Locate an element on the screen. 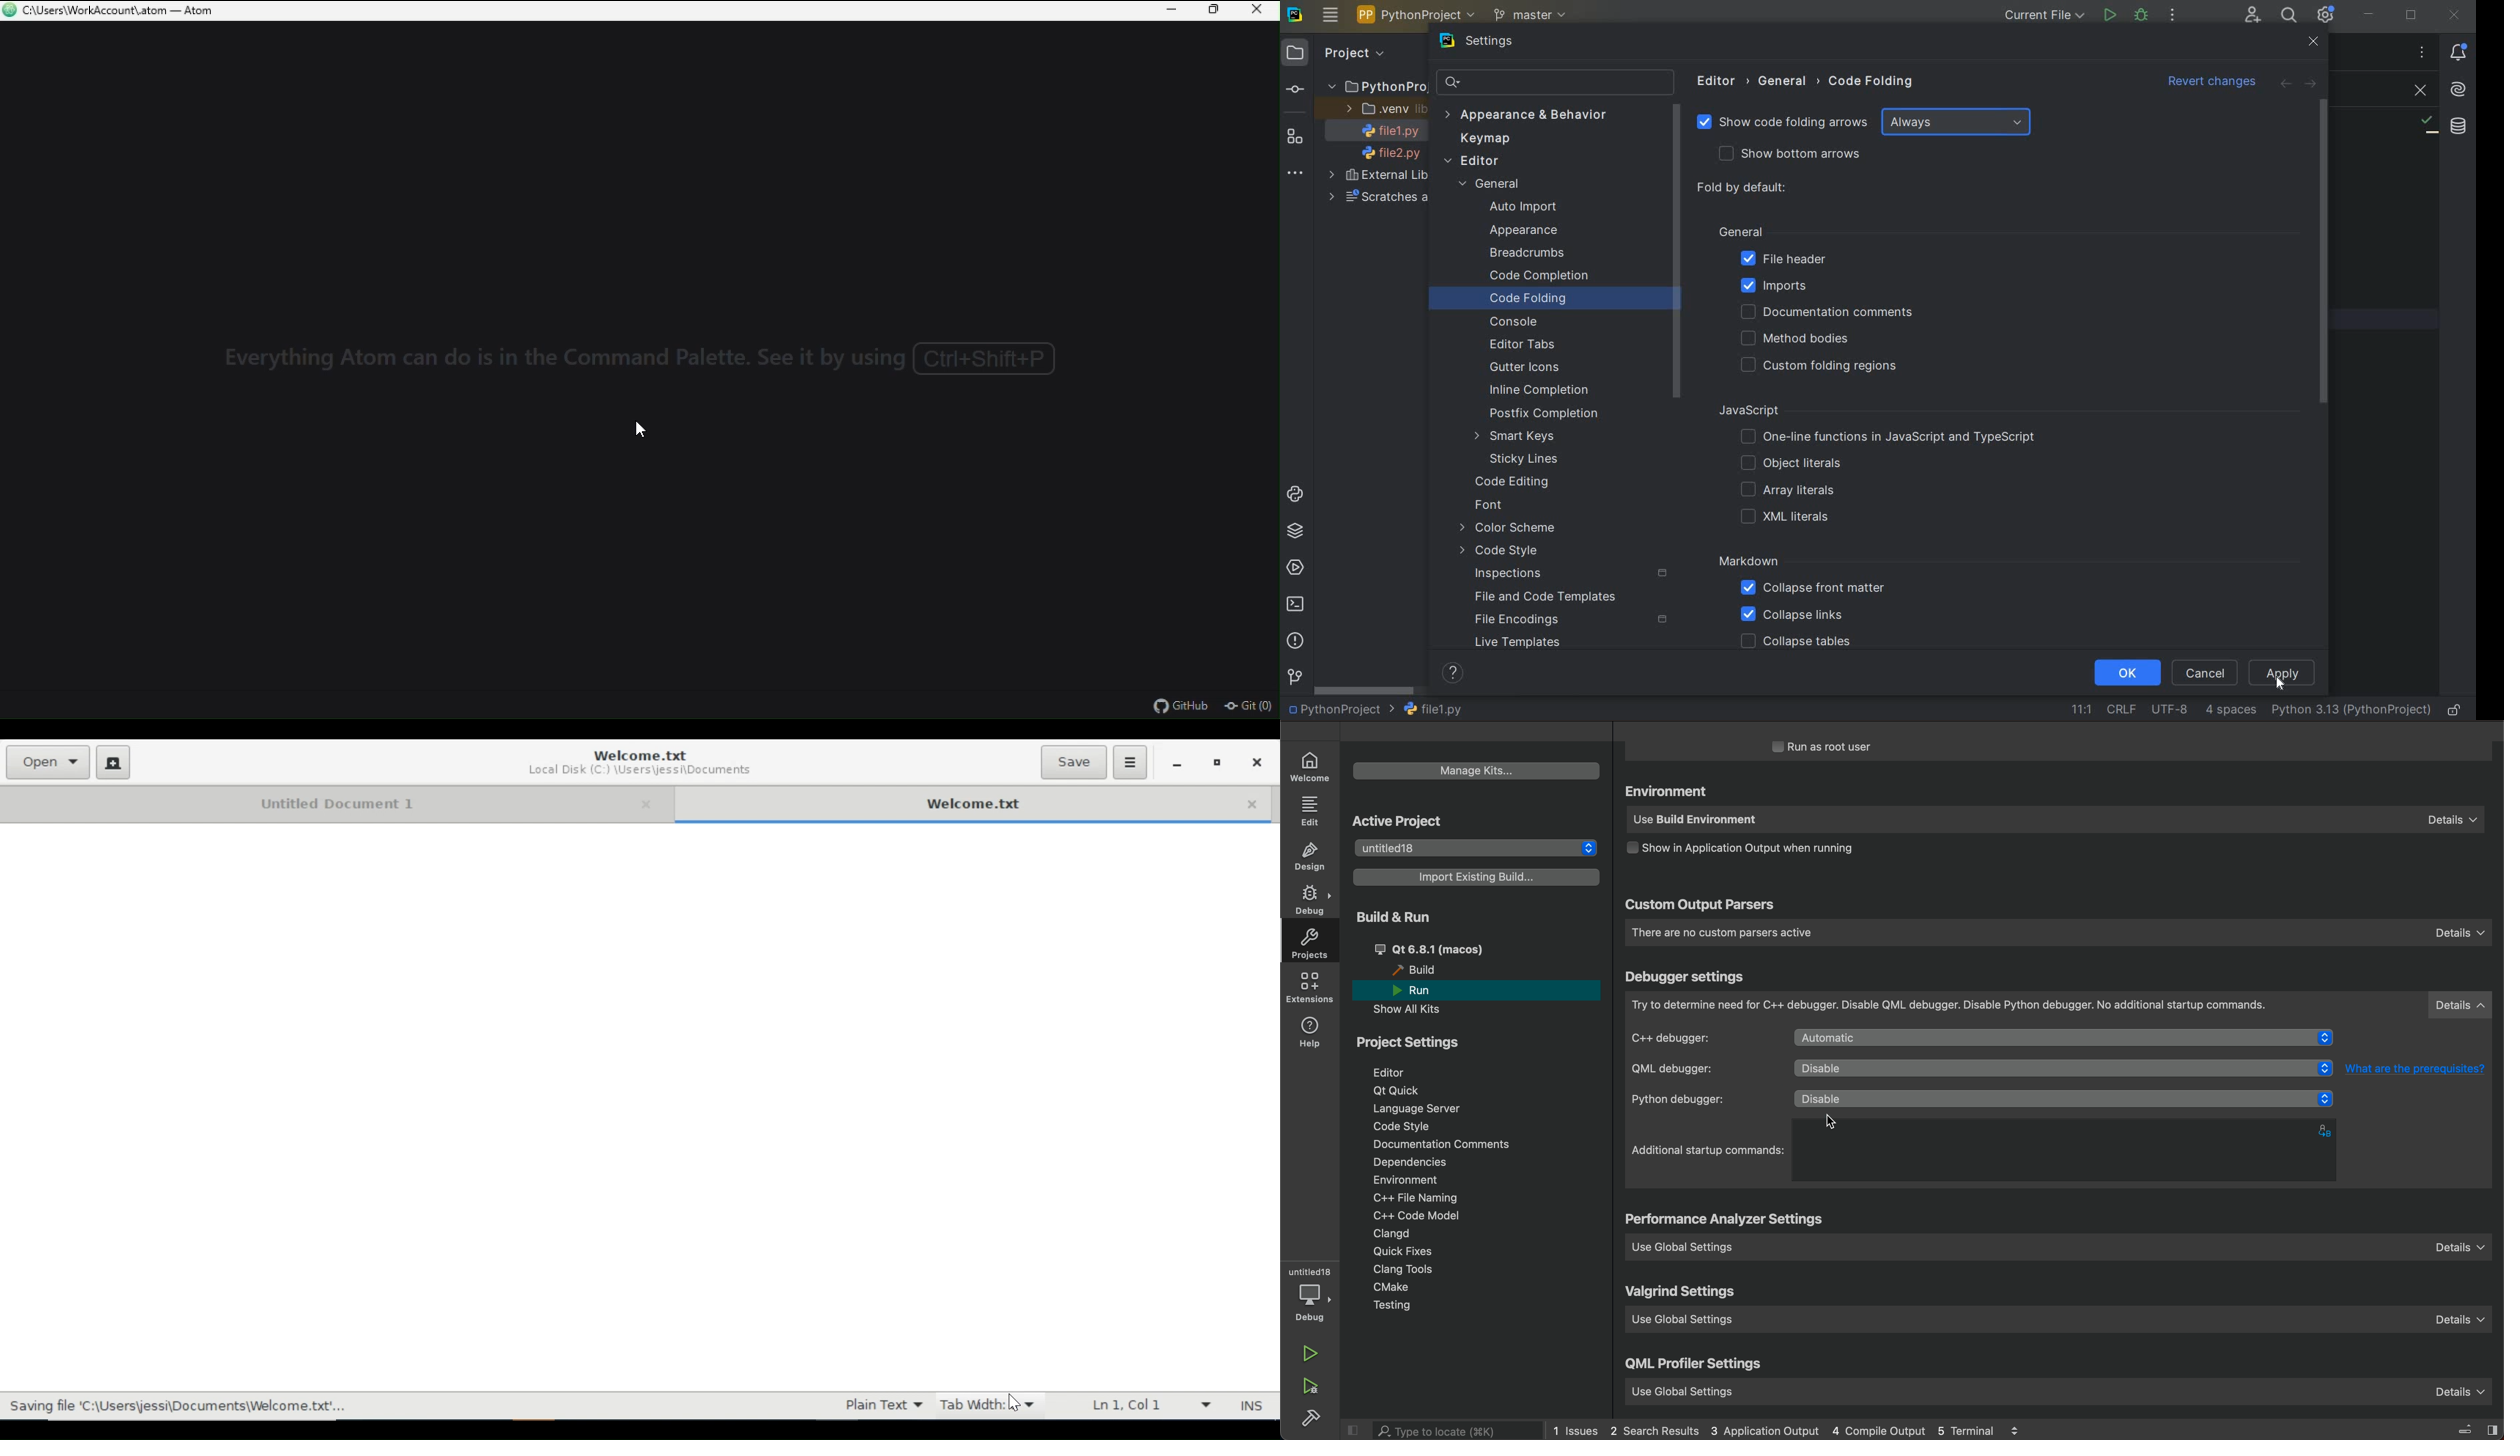  PROBLEMS is located at coordinates (1295, 642).